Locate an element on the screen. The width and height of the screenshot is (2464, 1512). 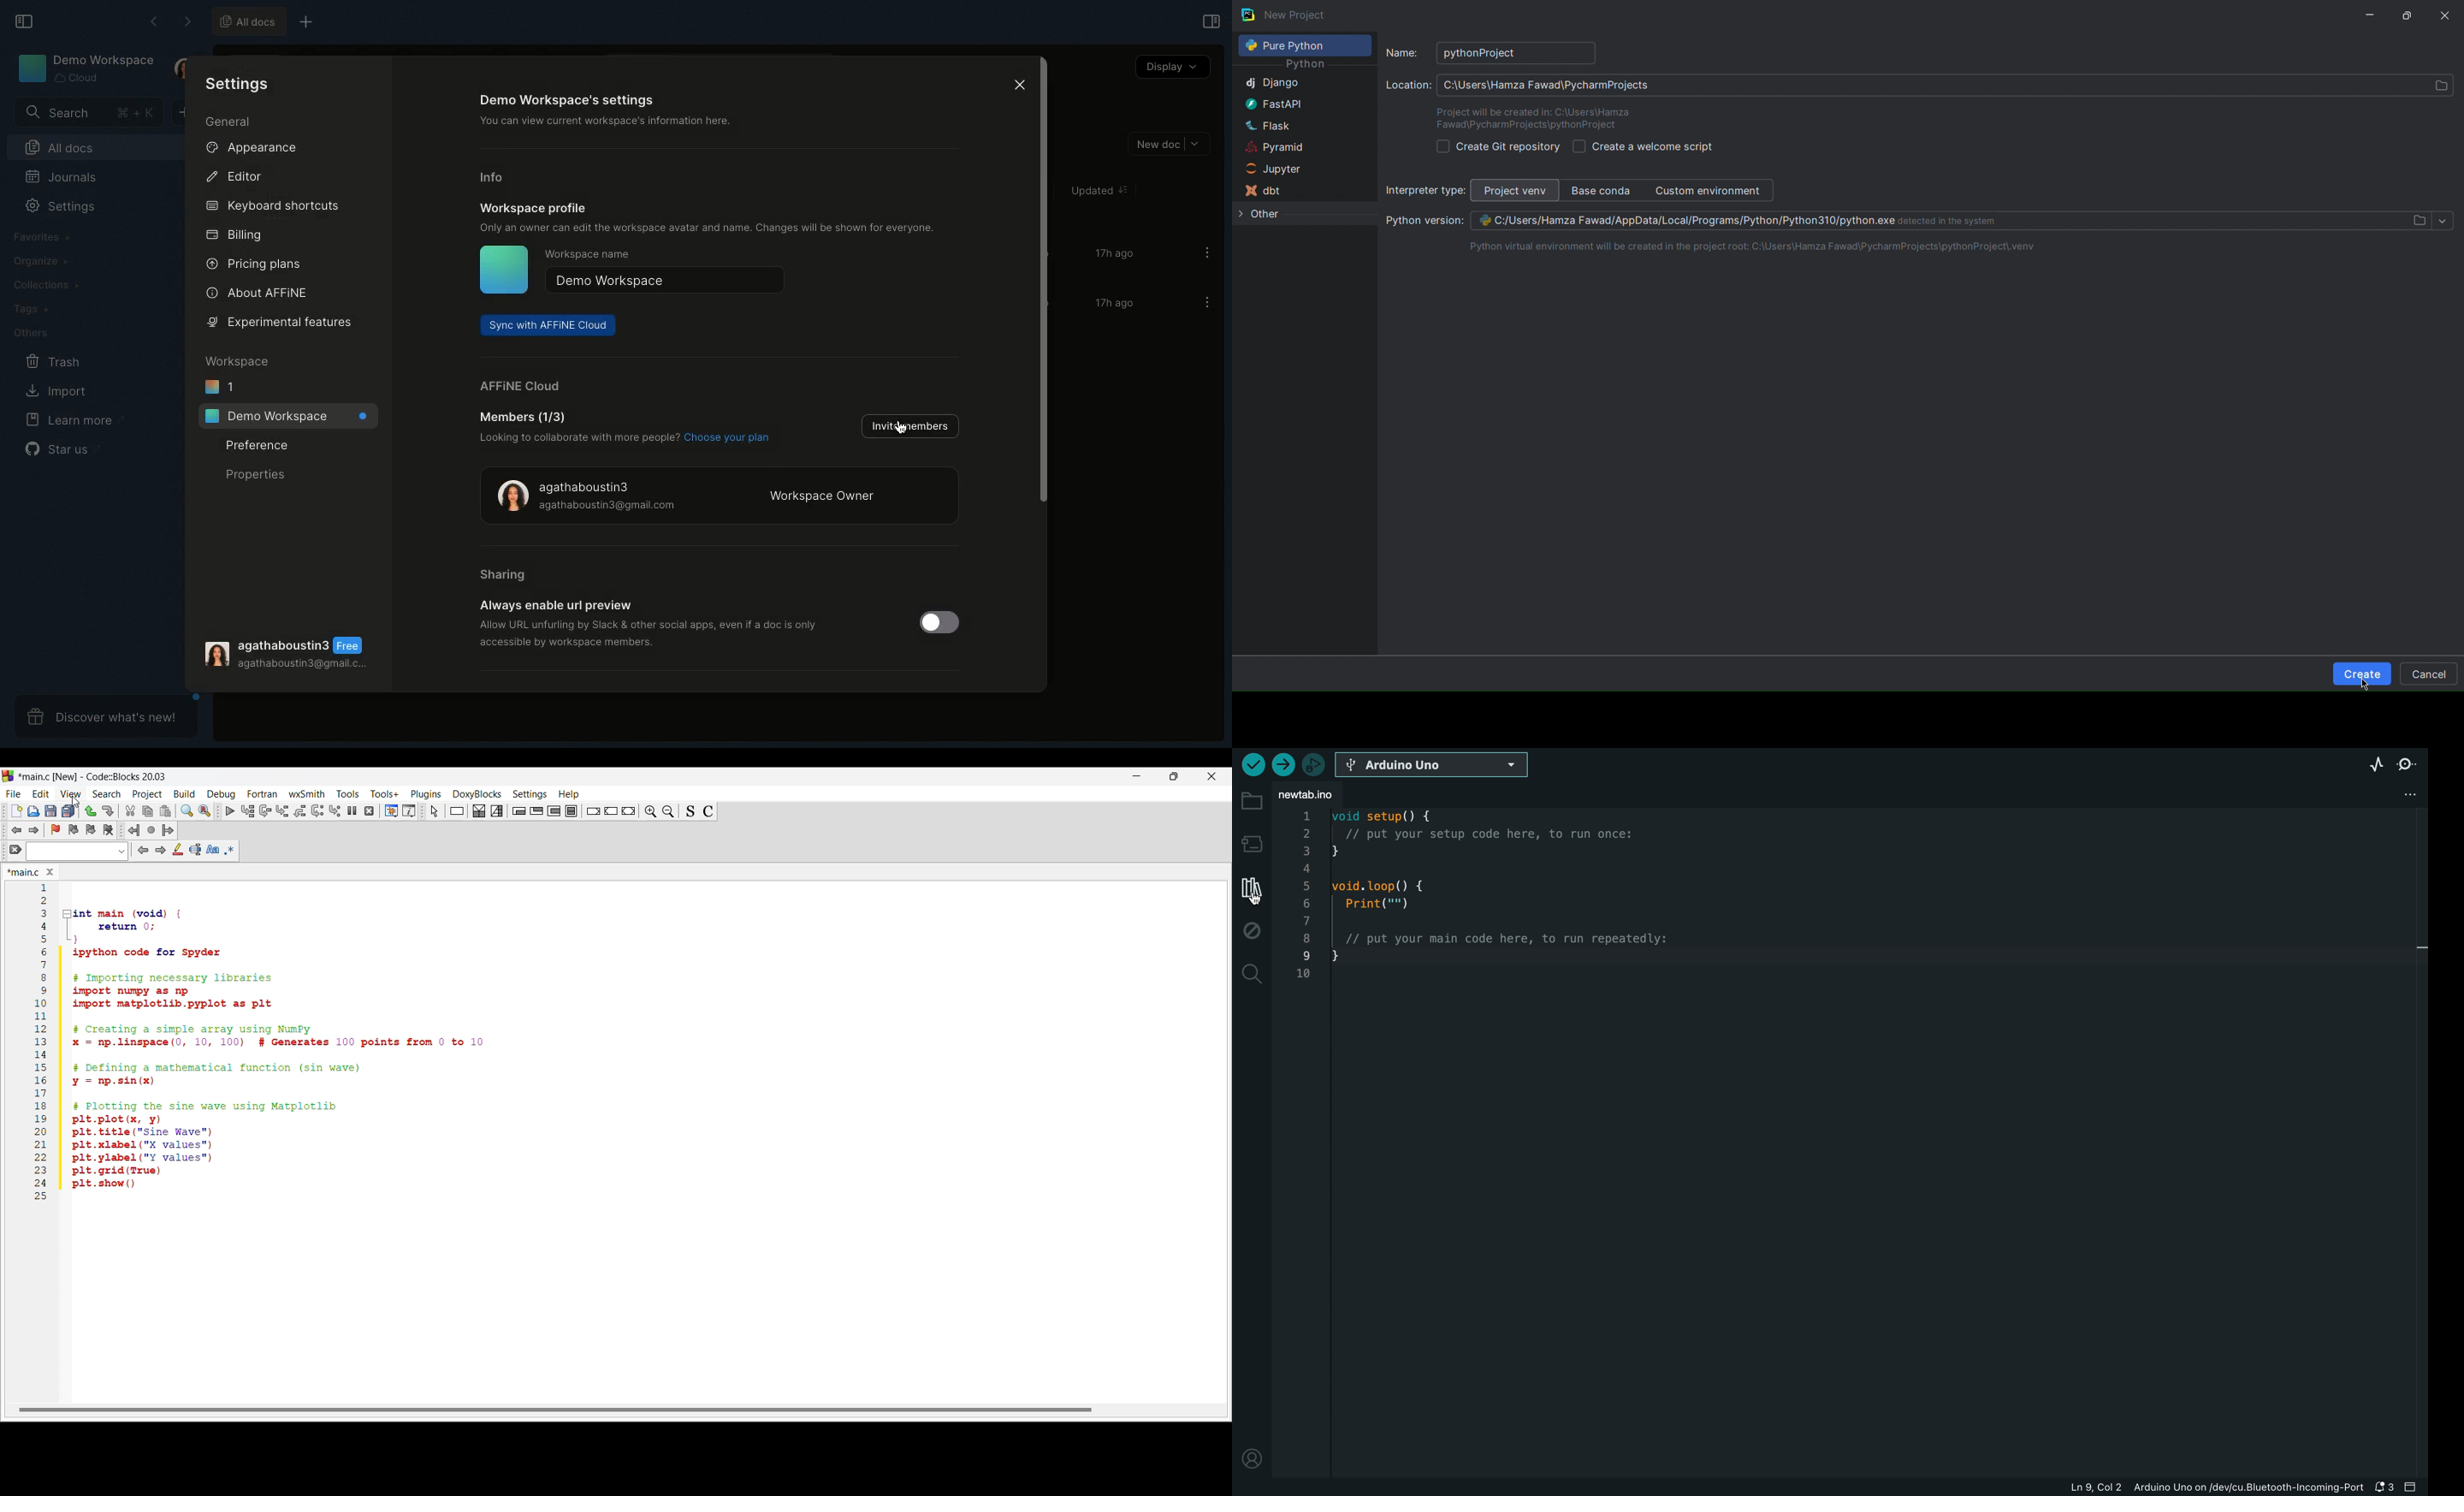
Preference is located at coordinates (259, 446).